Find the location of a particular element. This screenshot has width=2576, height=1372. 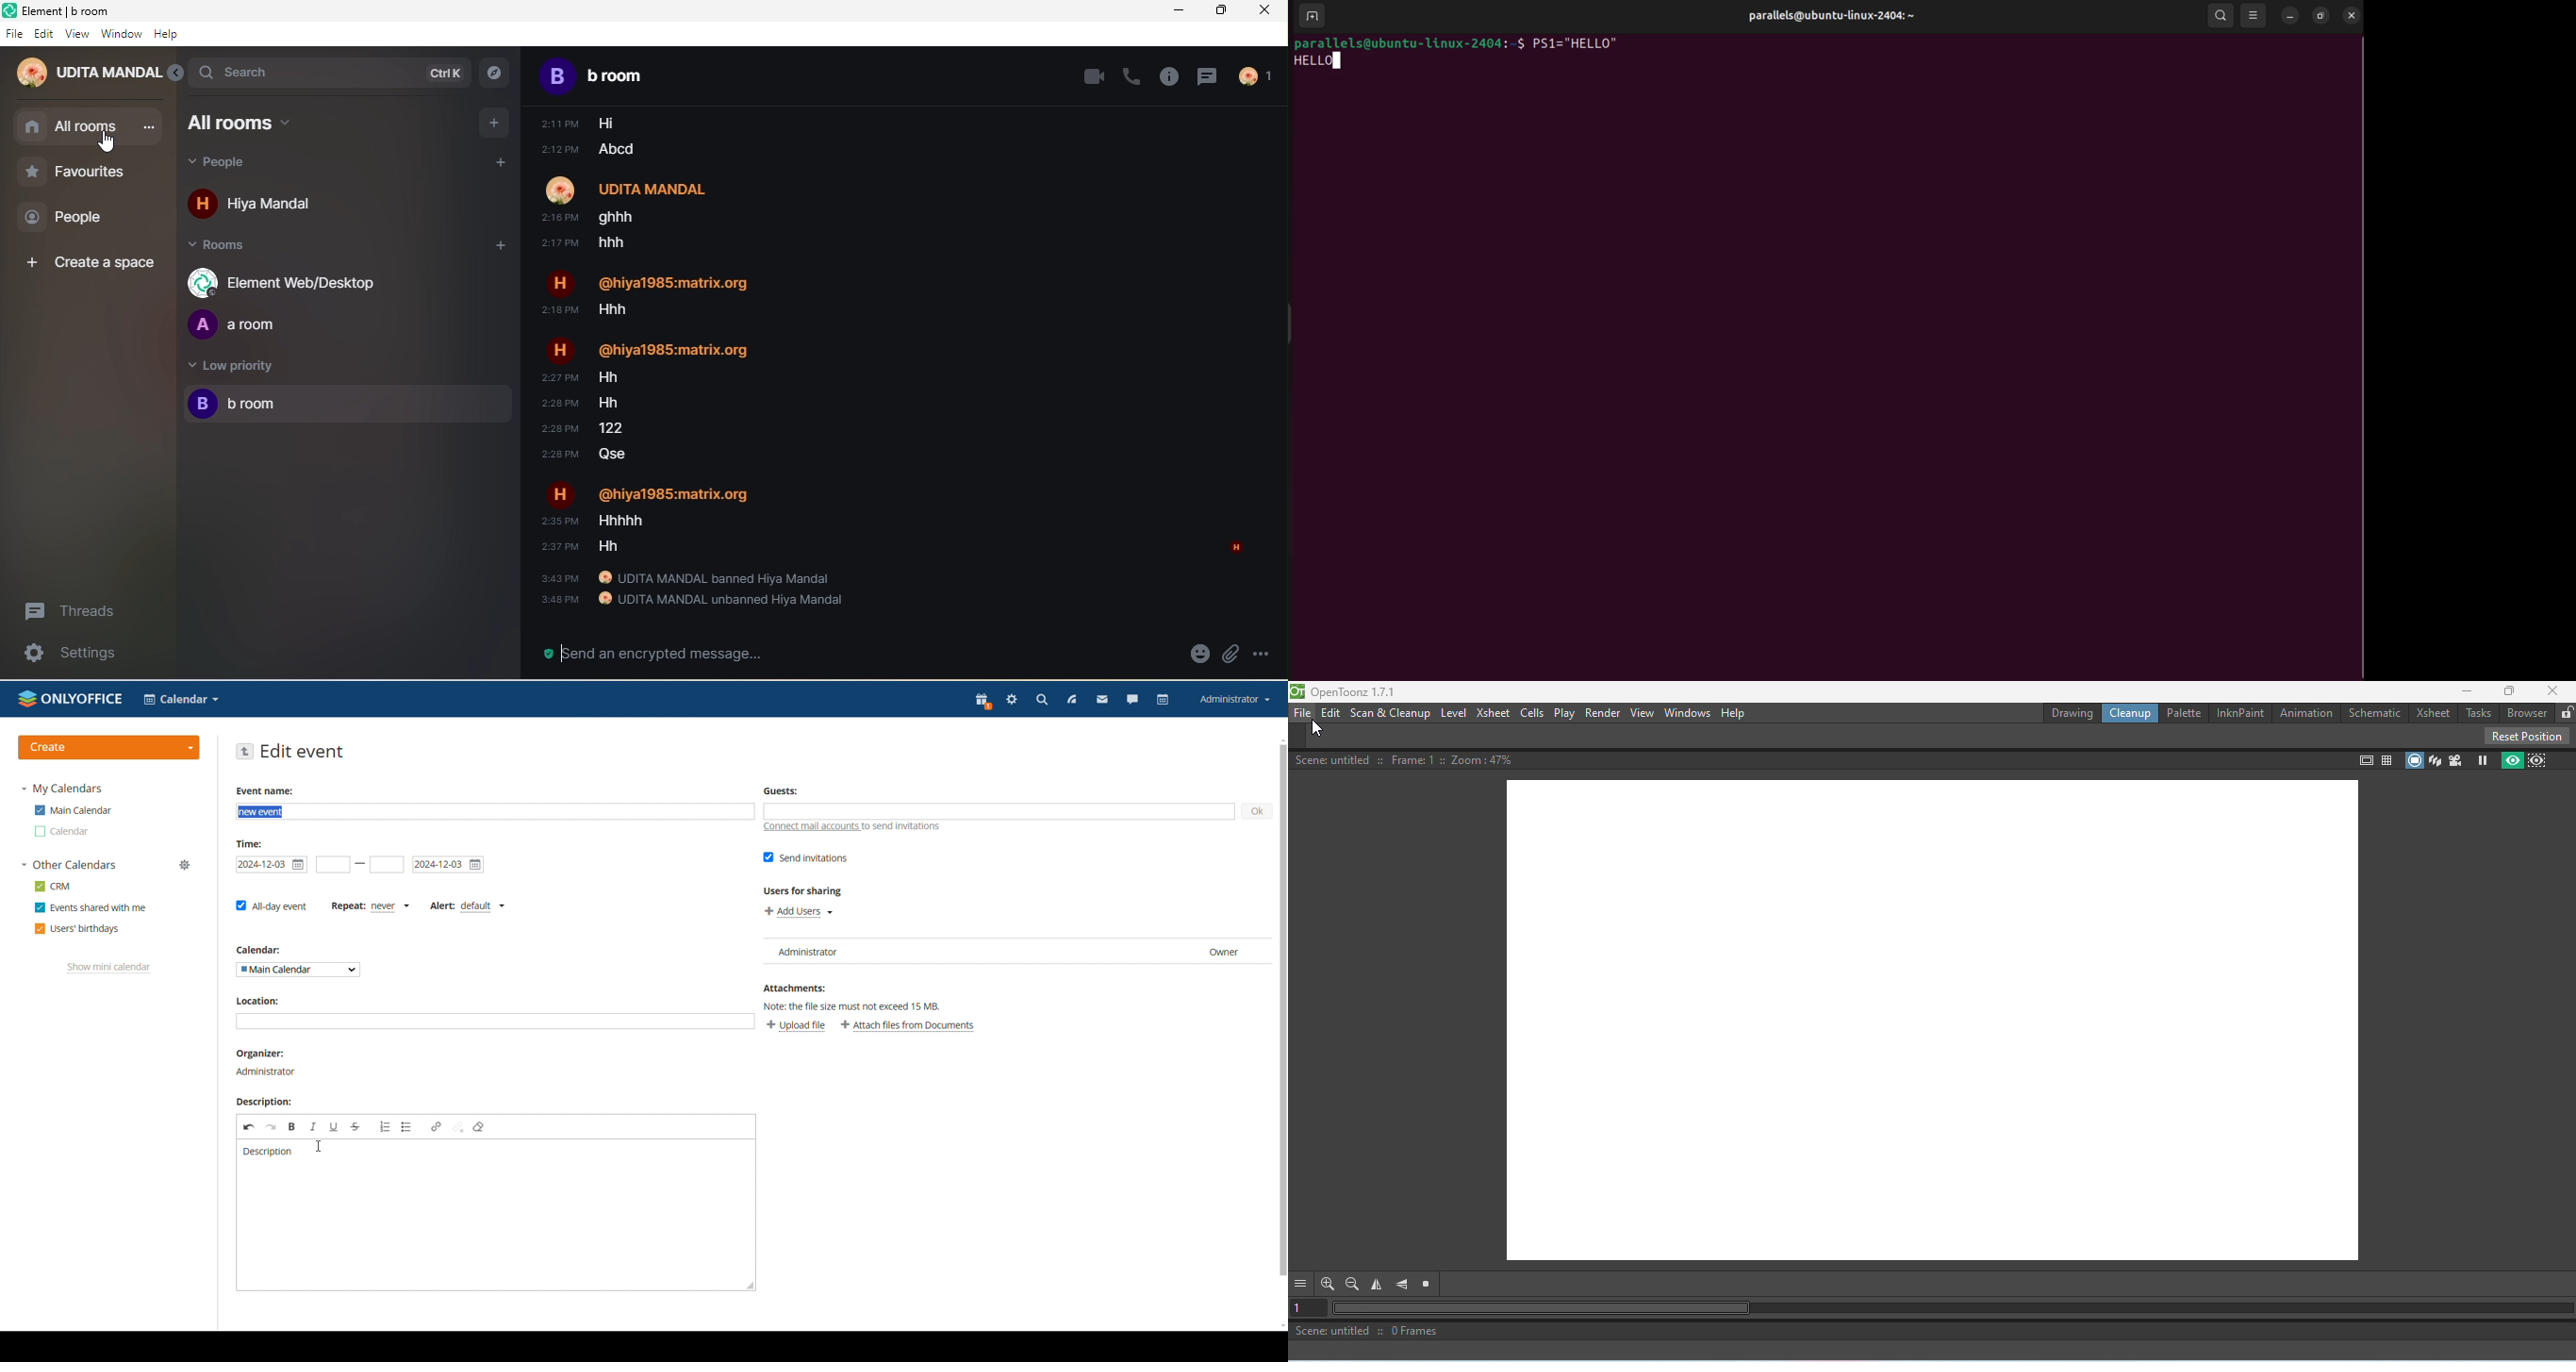

all rooms is located at coordinates (259, 123).